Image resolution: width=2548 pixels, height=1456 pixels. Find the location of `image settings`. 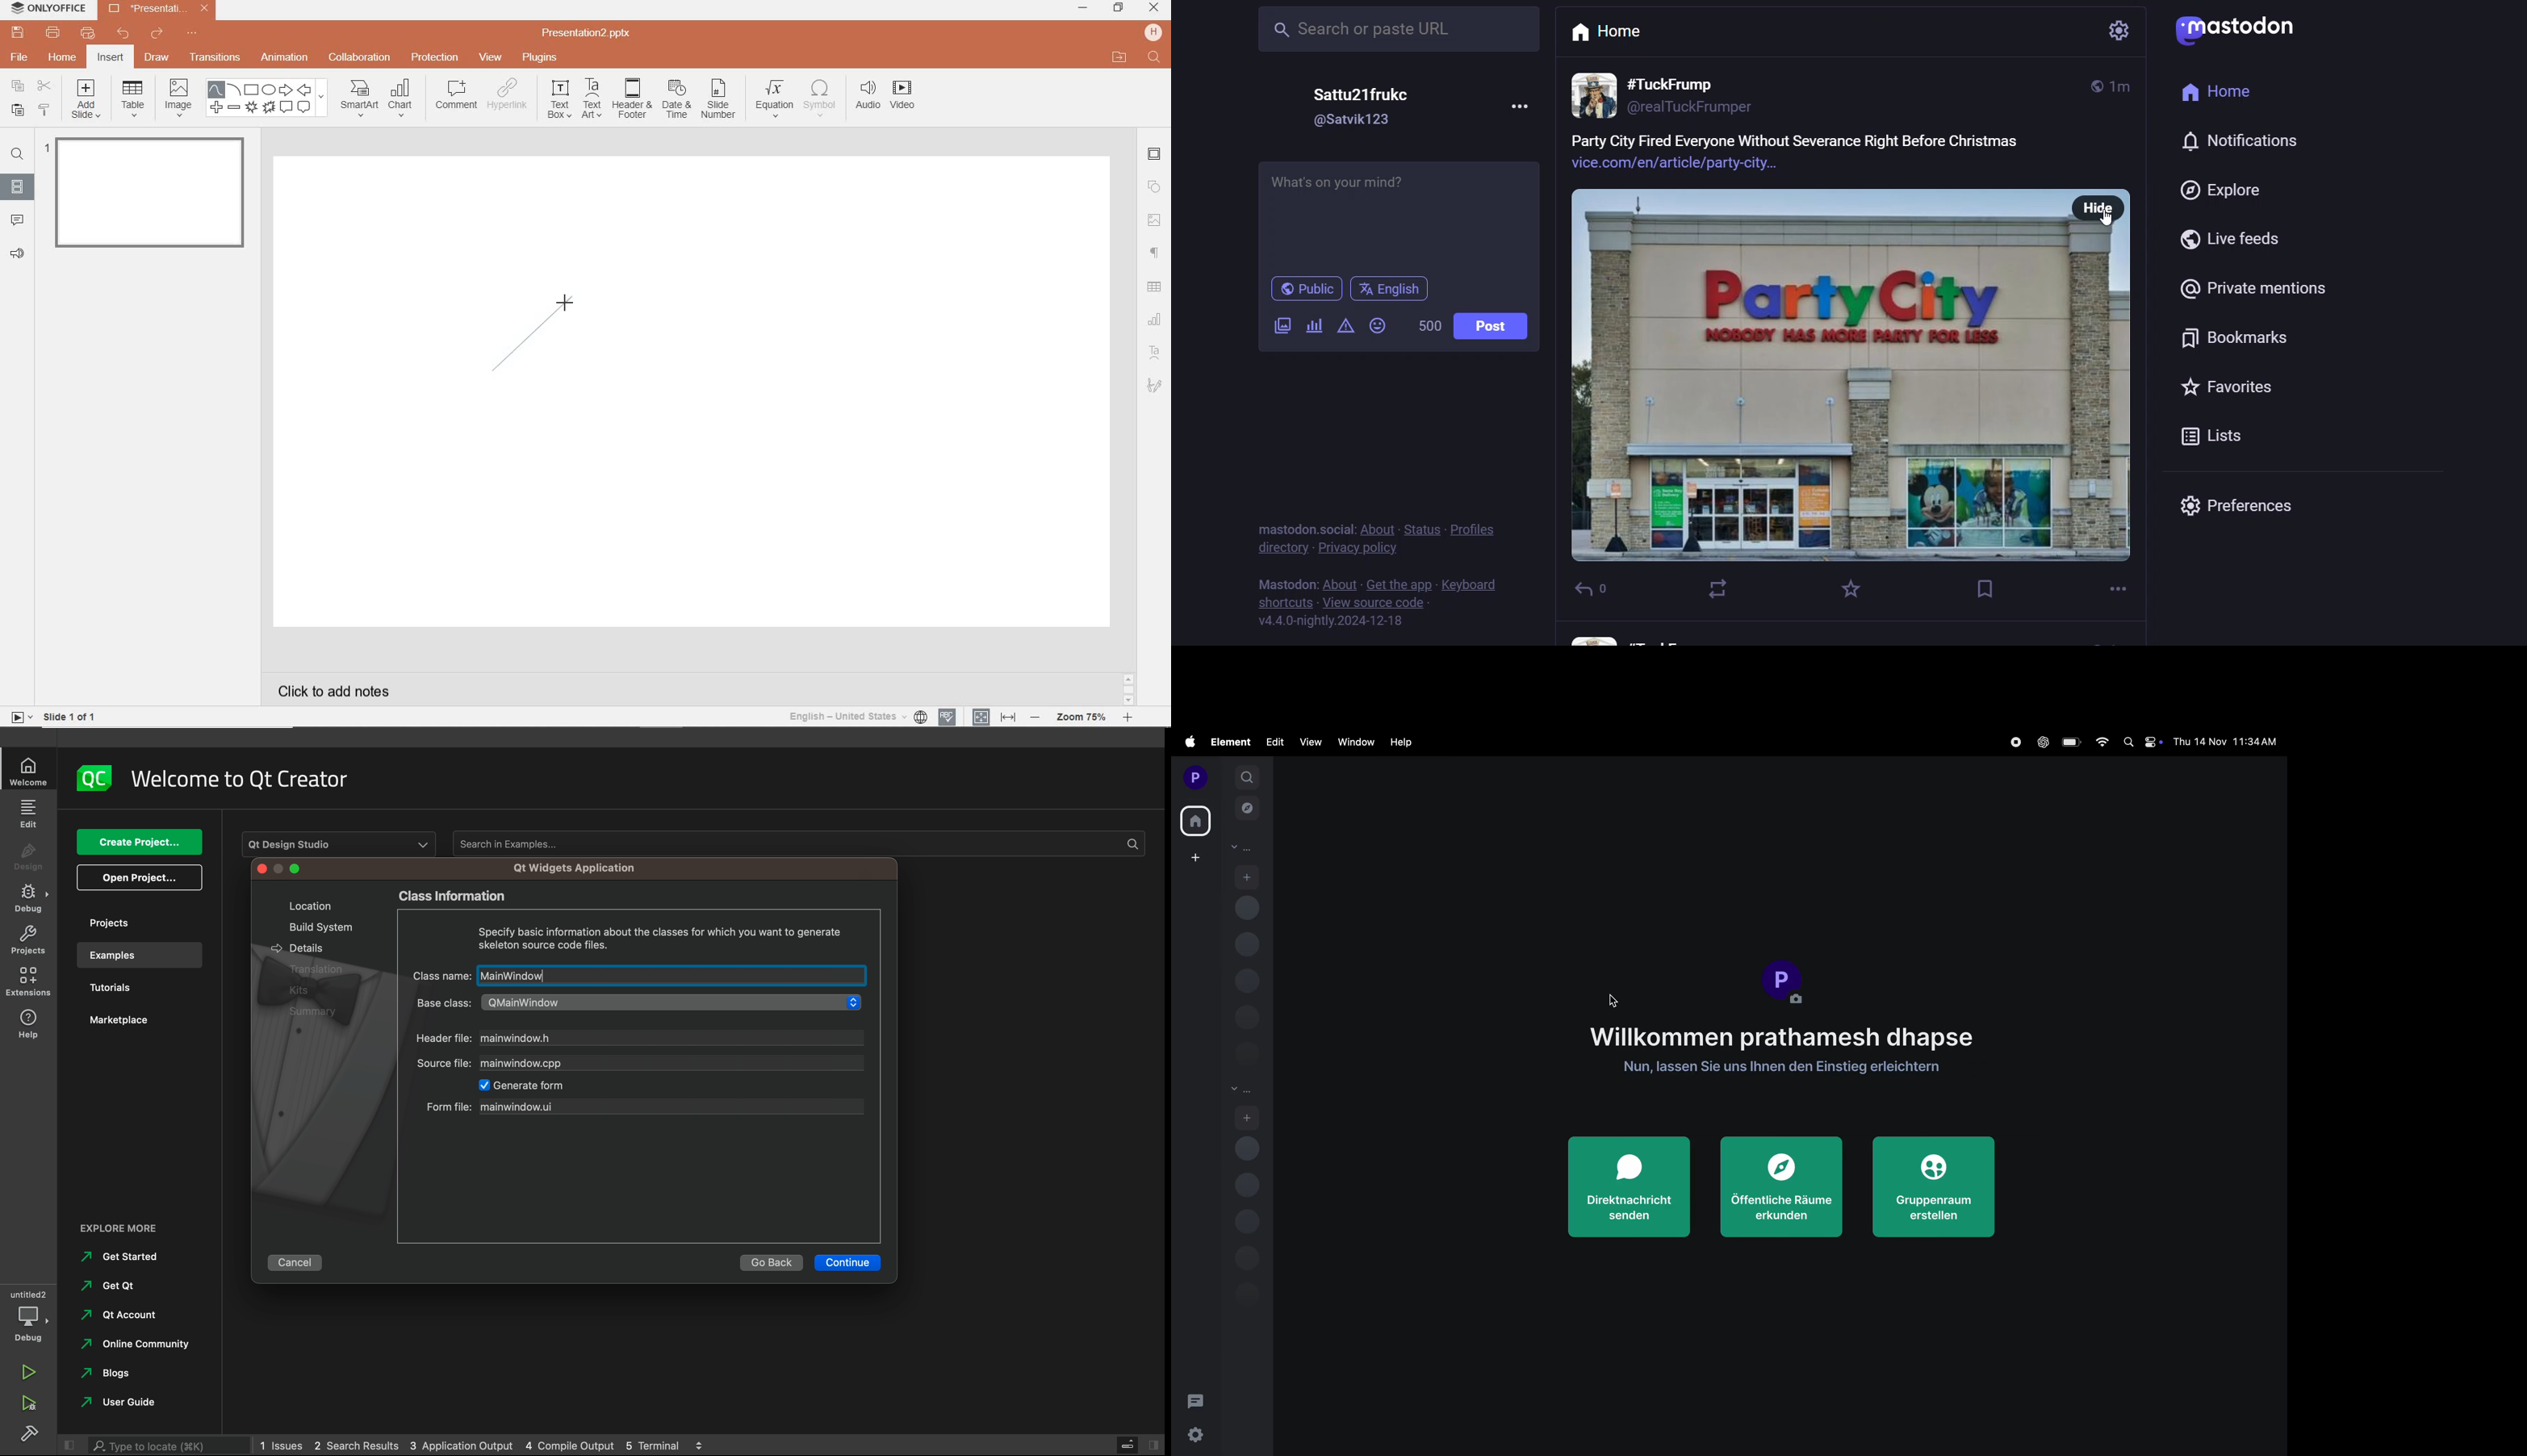

image settings is located at coordinates (1155, 220).